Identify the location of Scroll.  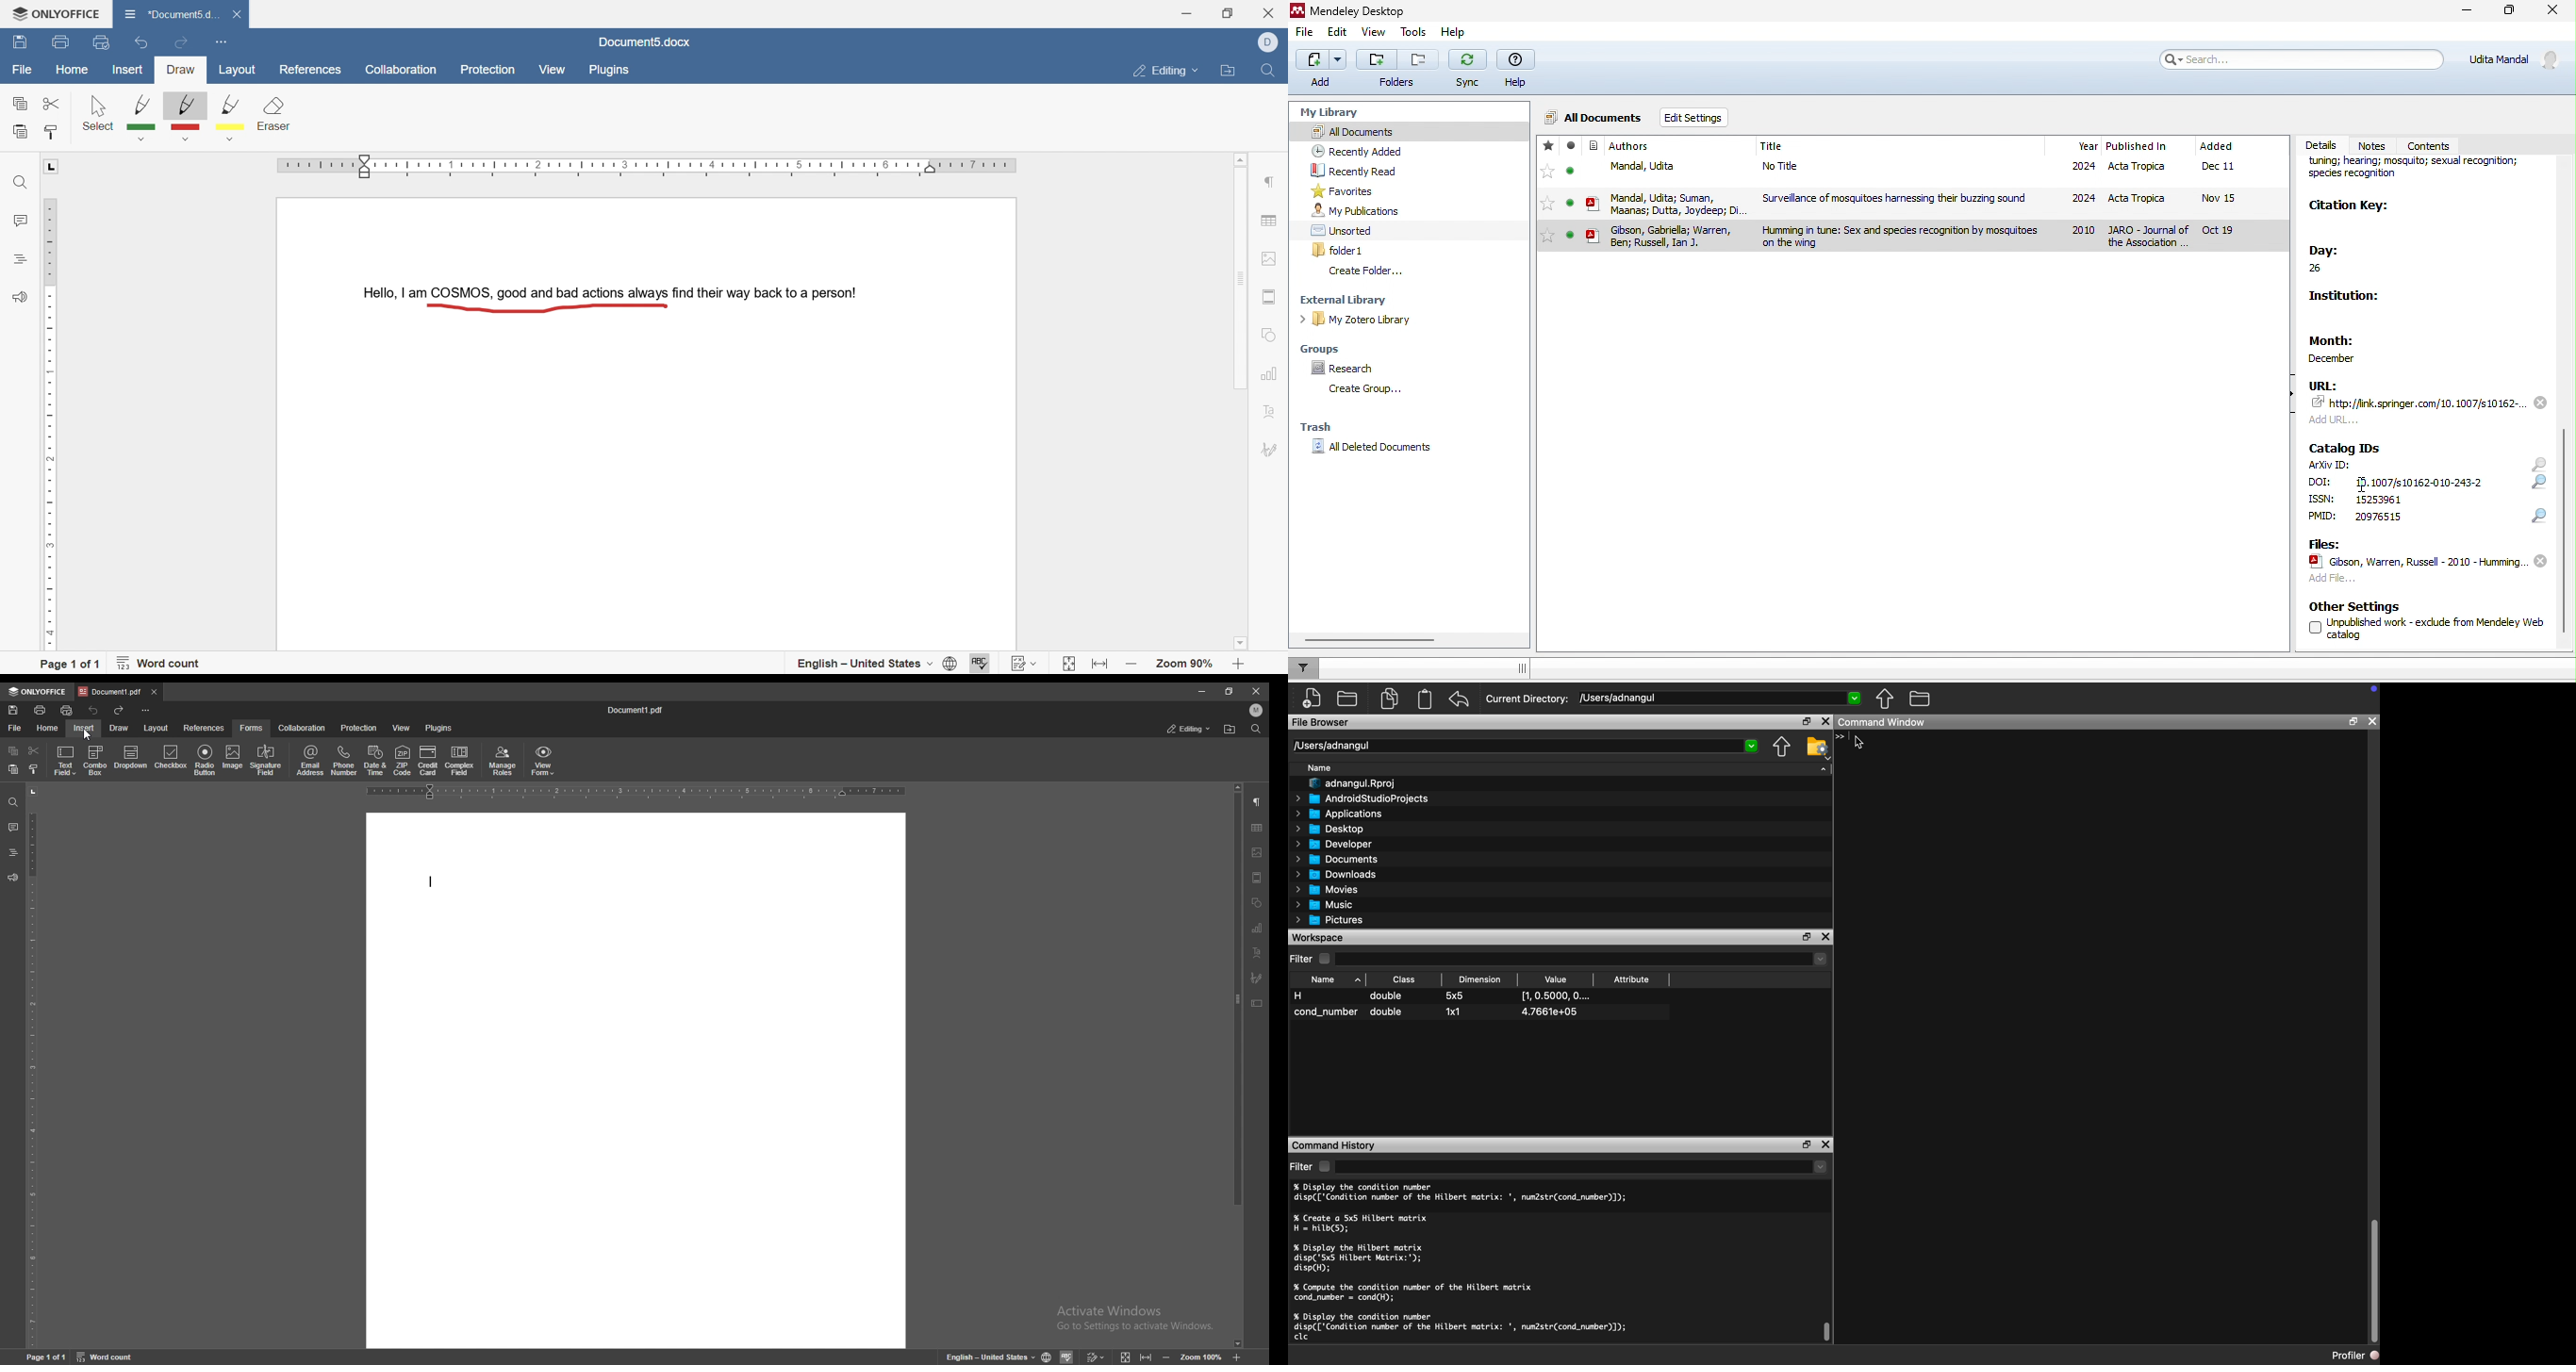
(1828, 1332).